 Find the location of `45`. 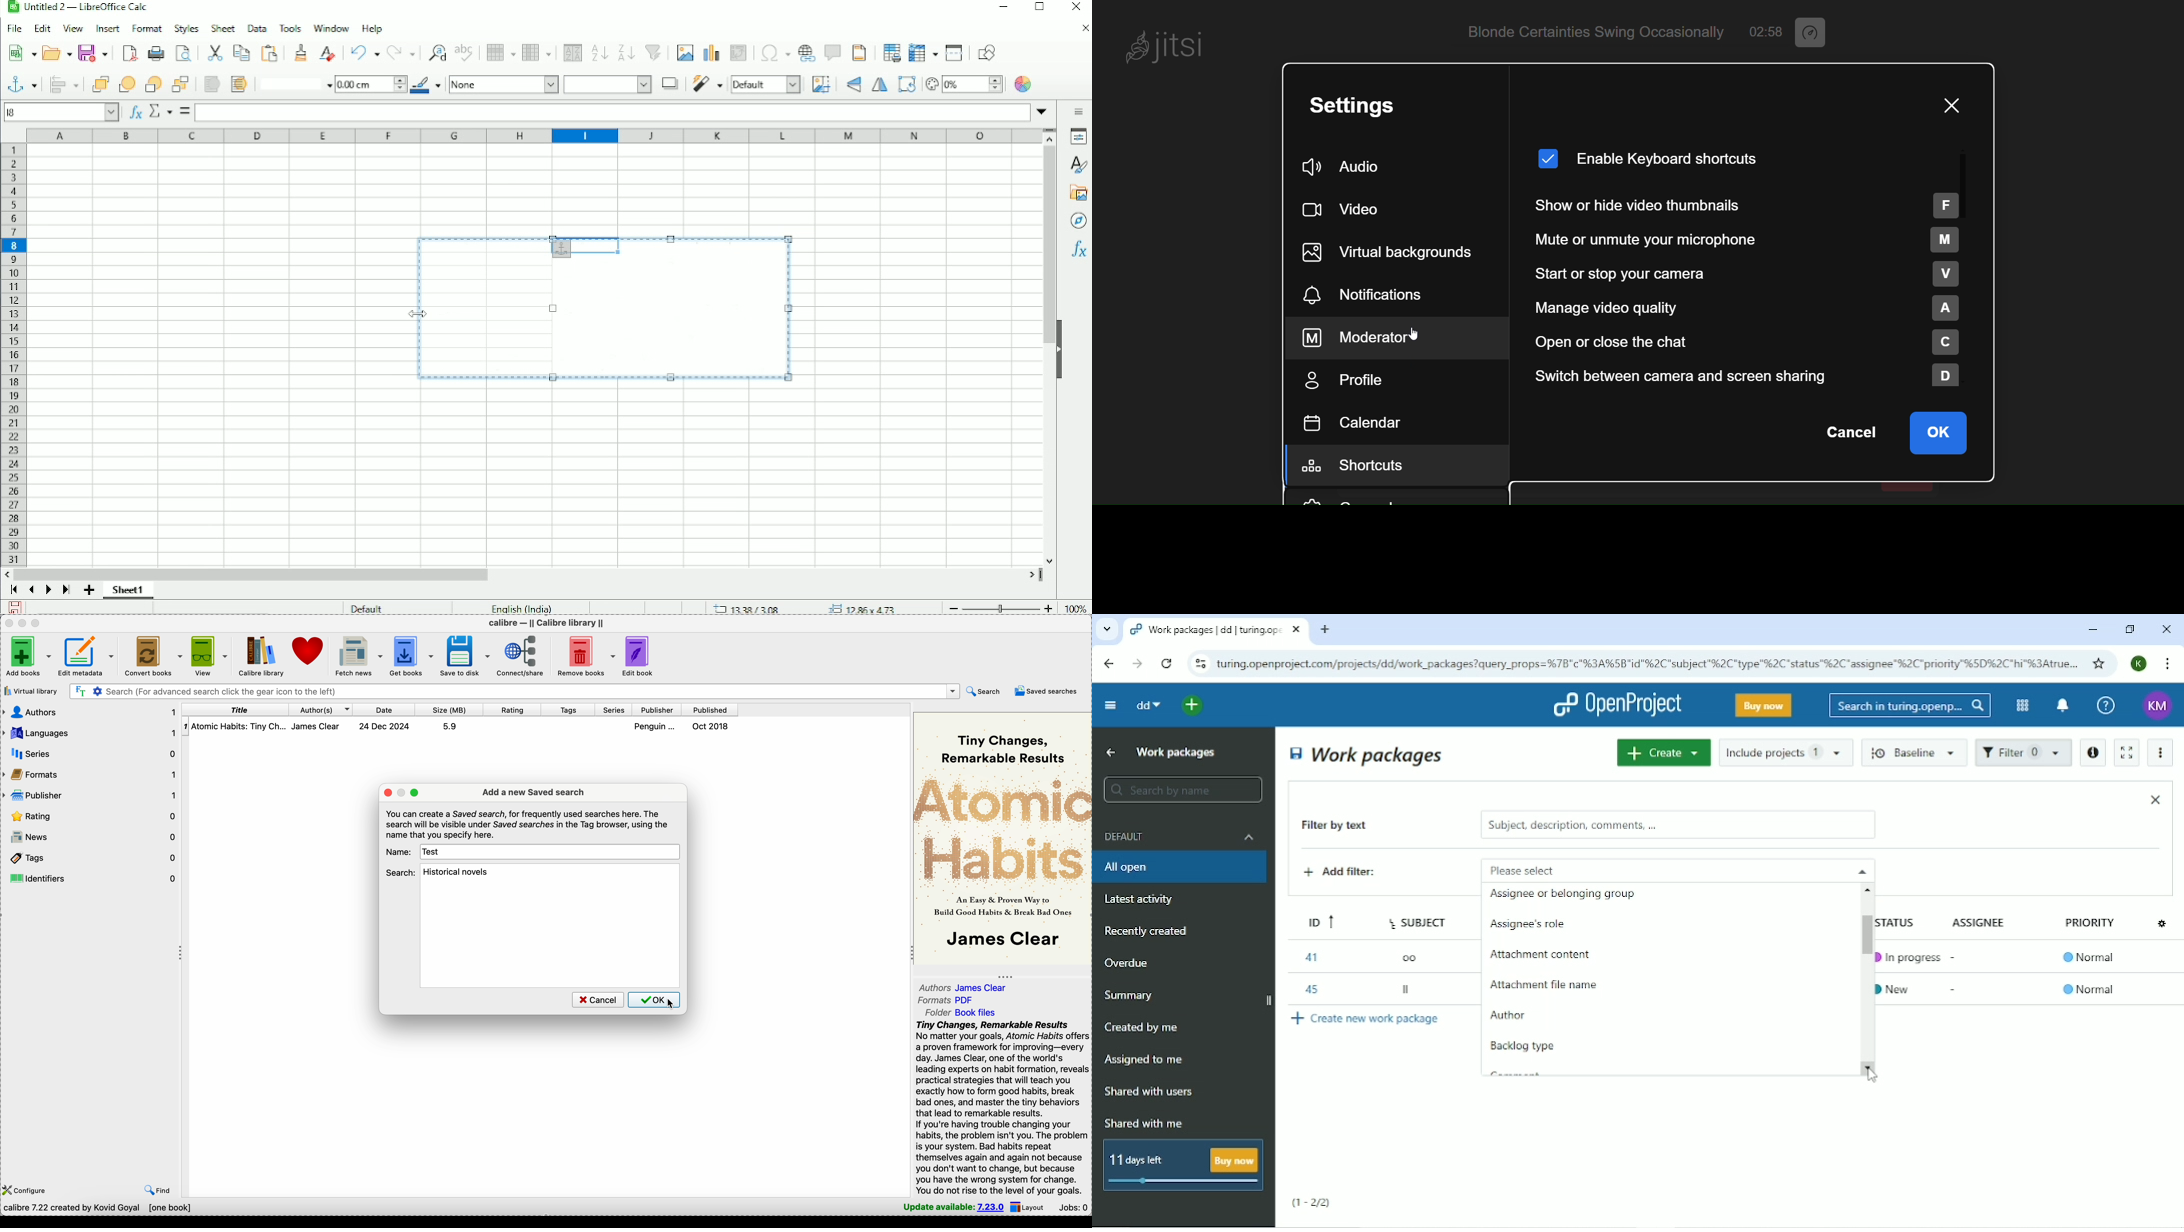

45 is located at coordinates (1309, 987).